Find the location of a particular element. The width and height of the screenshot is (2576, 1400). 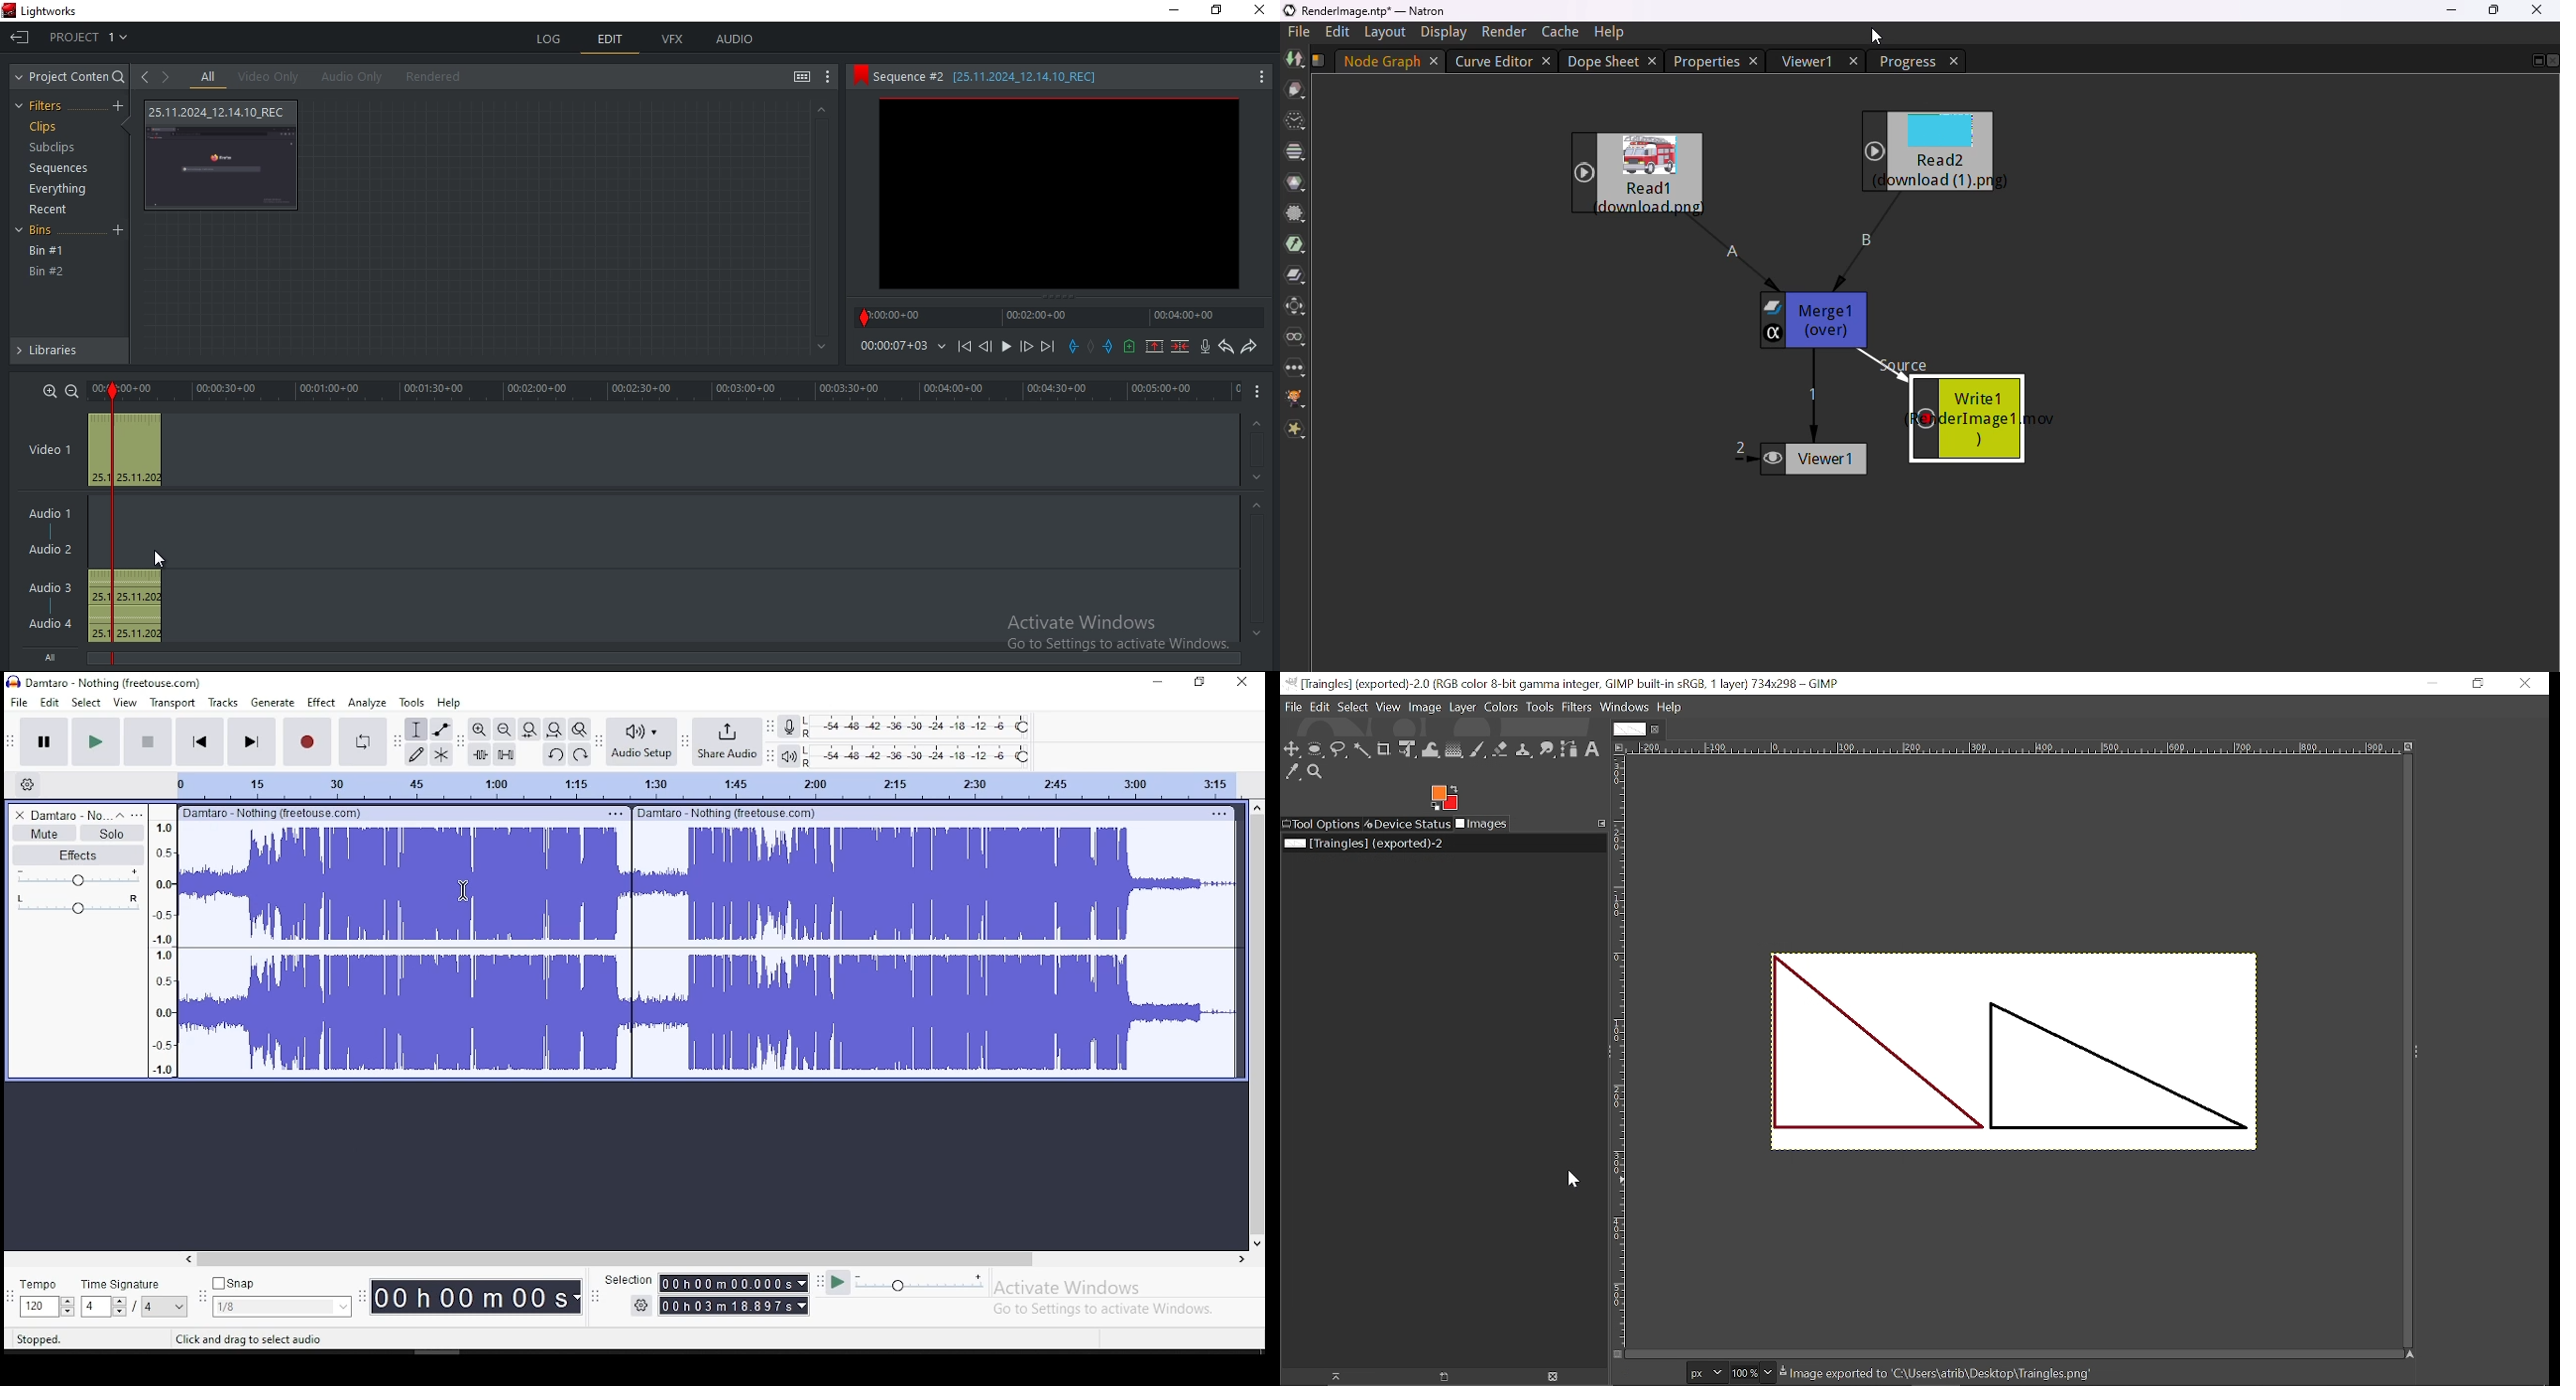

video 1 is located at coordinates (50, 447).